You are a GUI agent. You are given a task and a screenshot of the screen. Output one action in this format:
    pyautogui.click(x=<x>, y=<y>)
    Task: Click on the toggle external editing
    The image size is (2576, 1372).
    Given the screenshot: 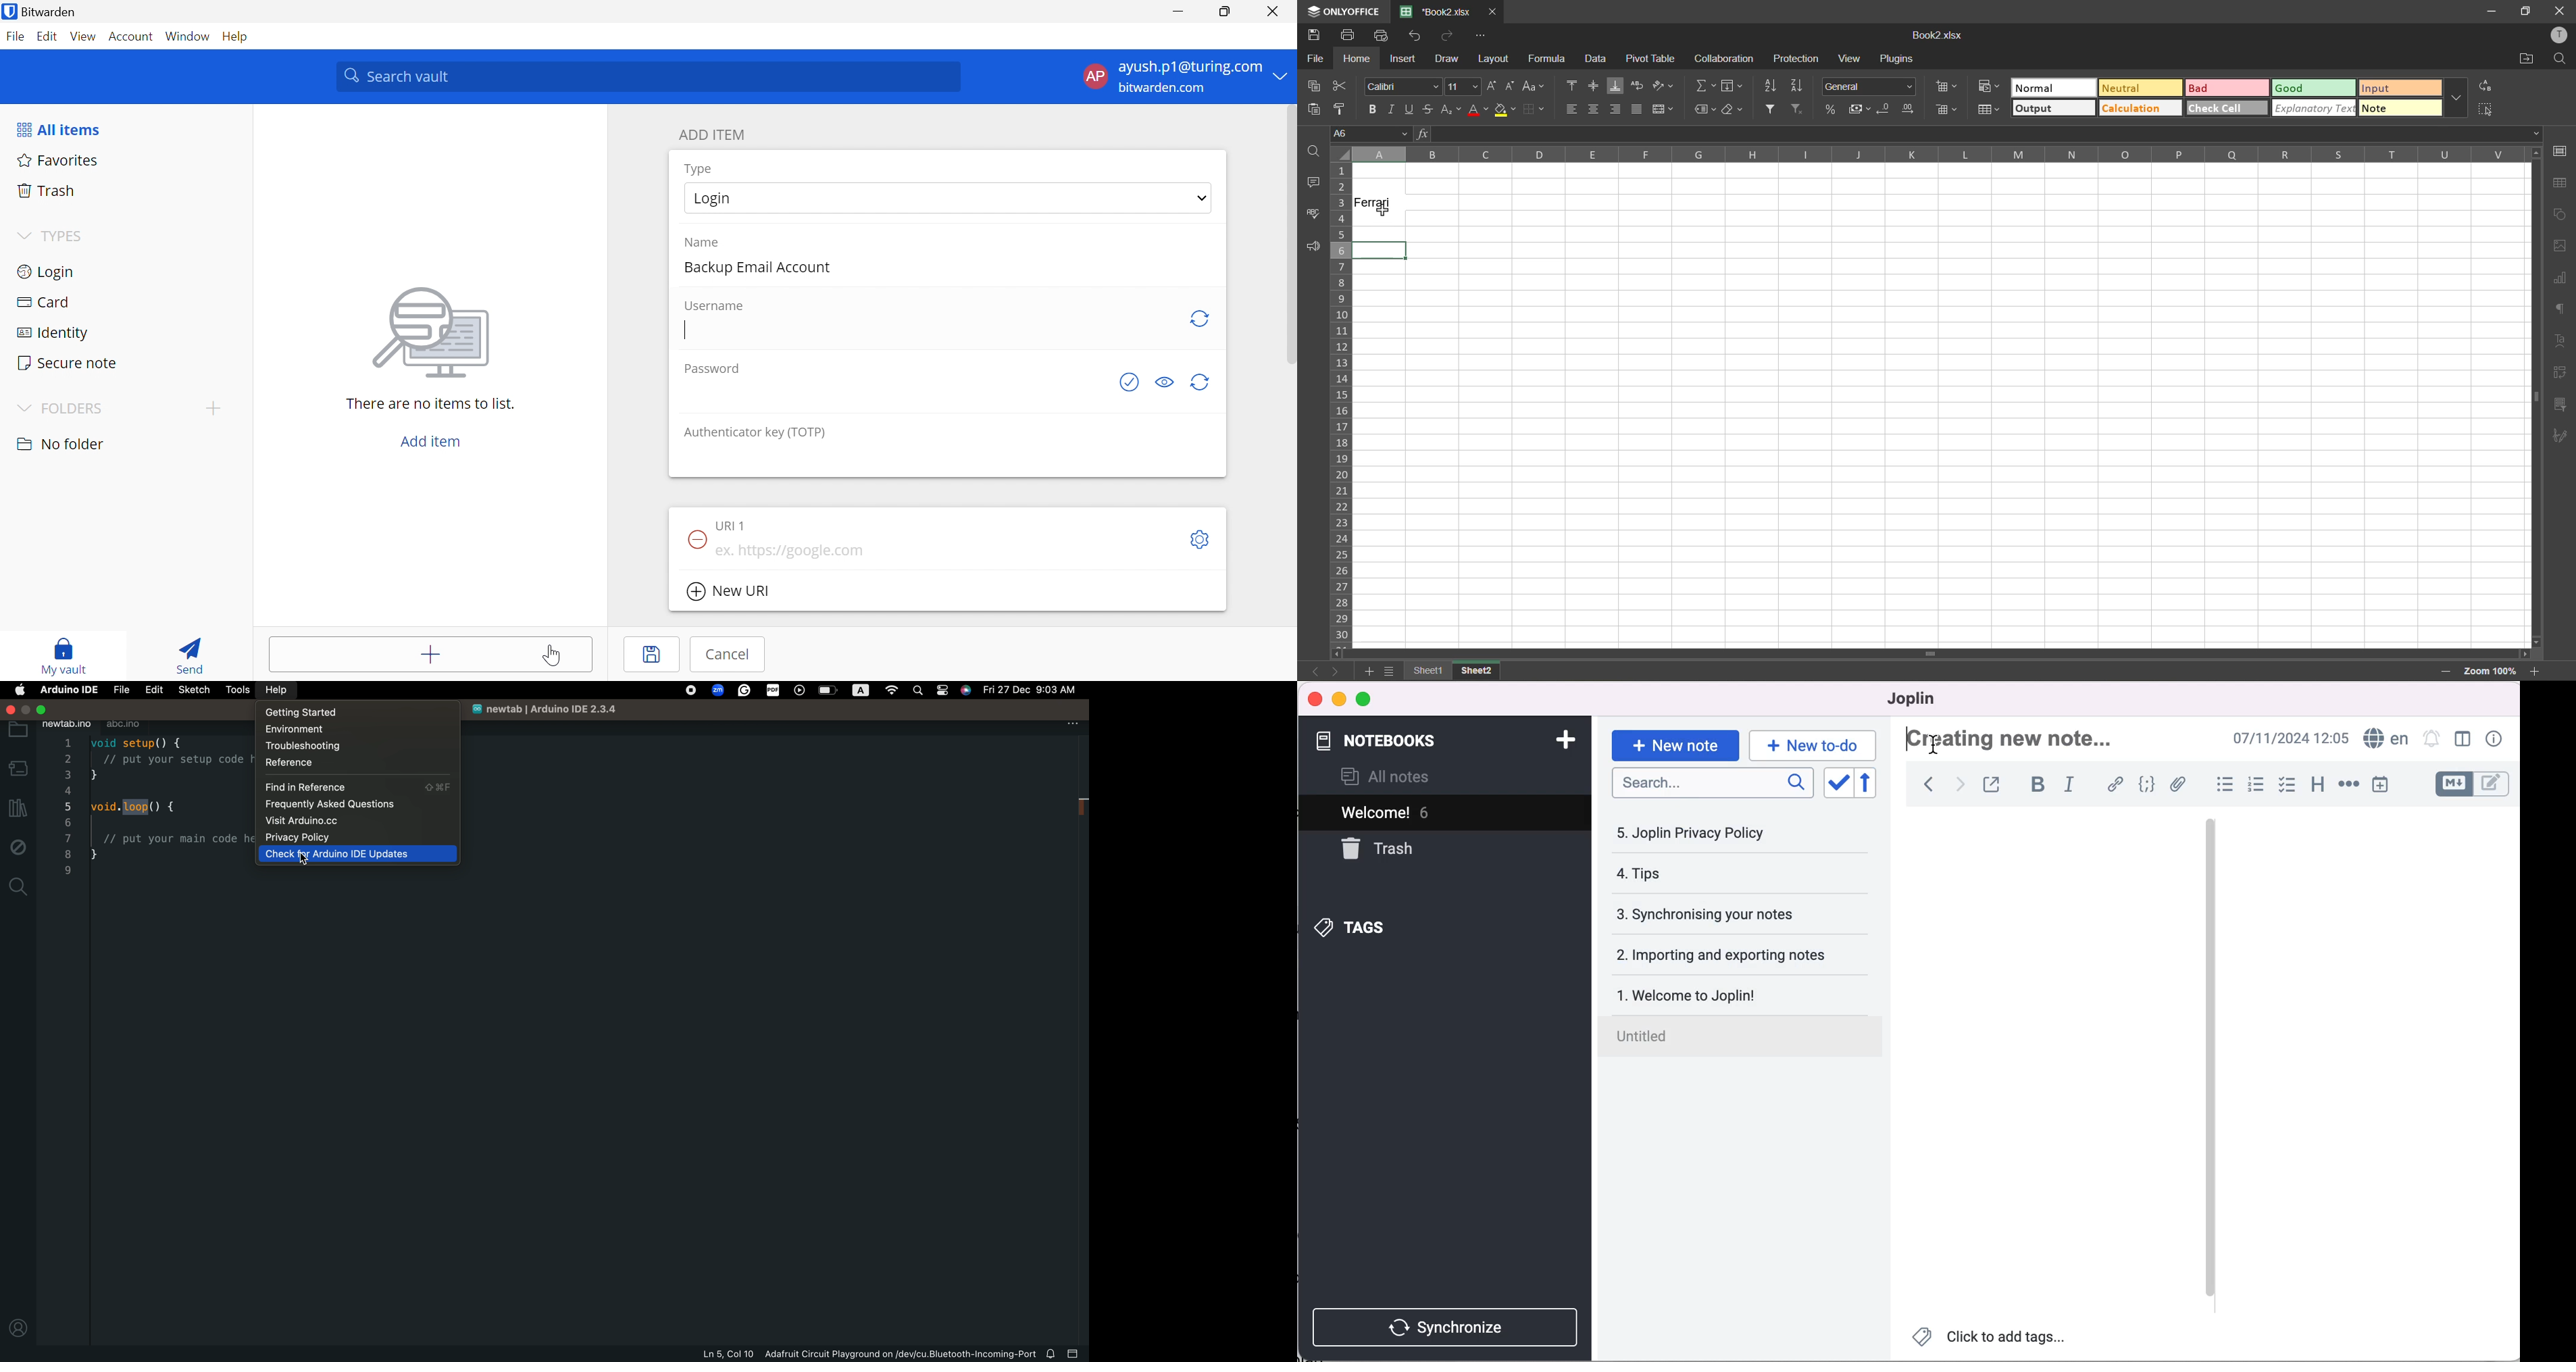 What is the action you would take?
    pyautogui.click(x=1994, y=784)
    